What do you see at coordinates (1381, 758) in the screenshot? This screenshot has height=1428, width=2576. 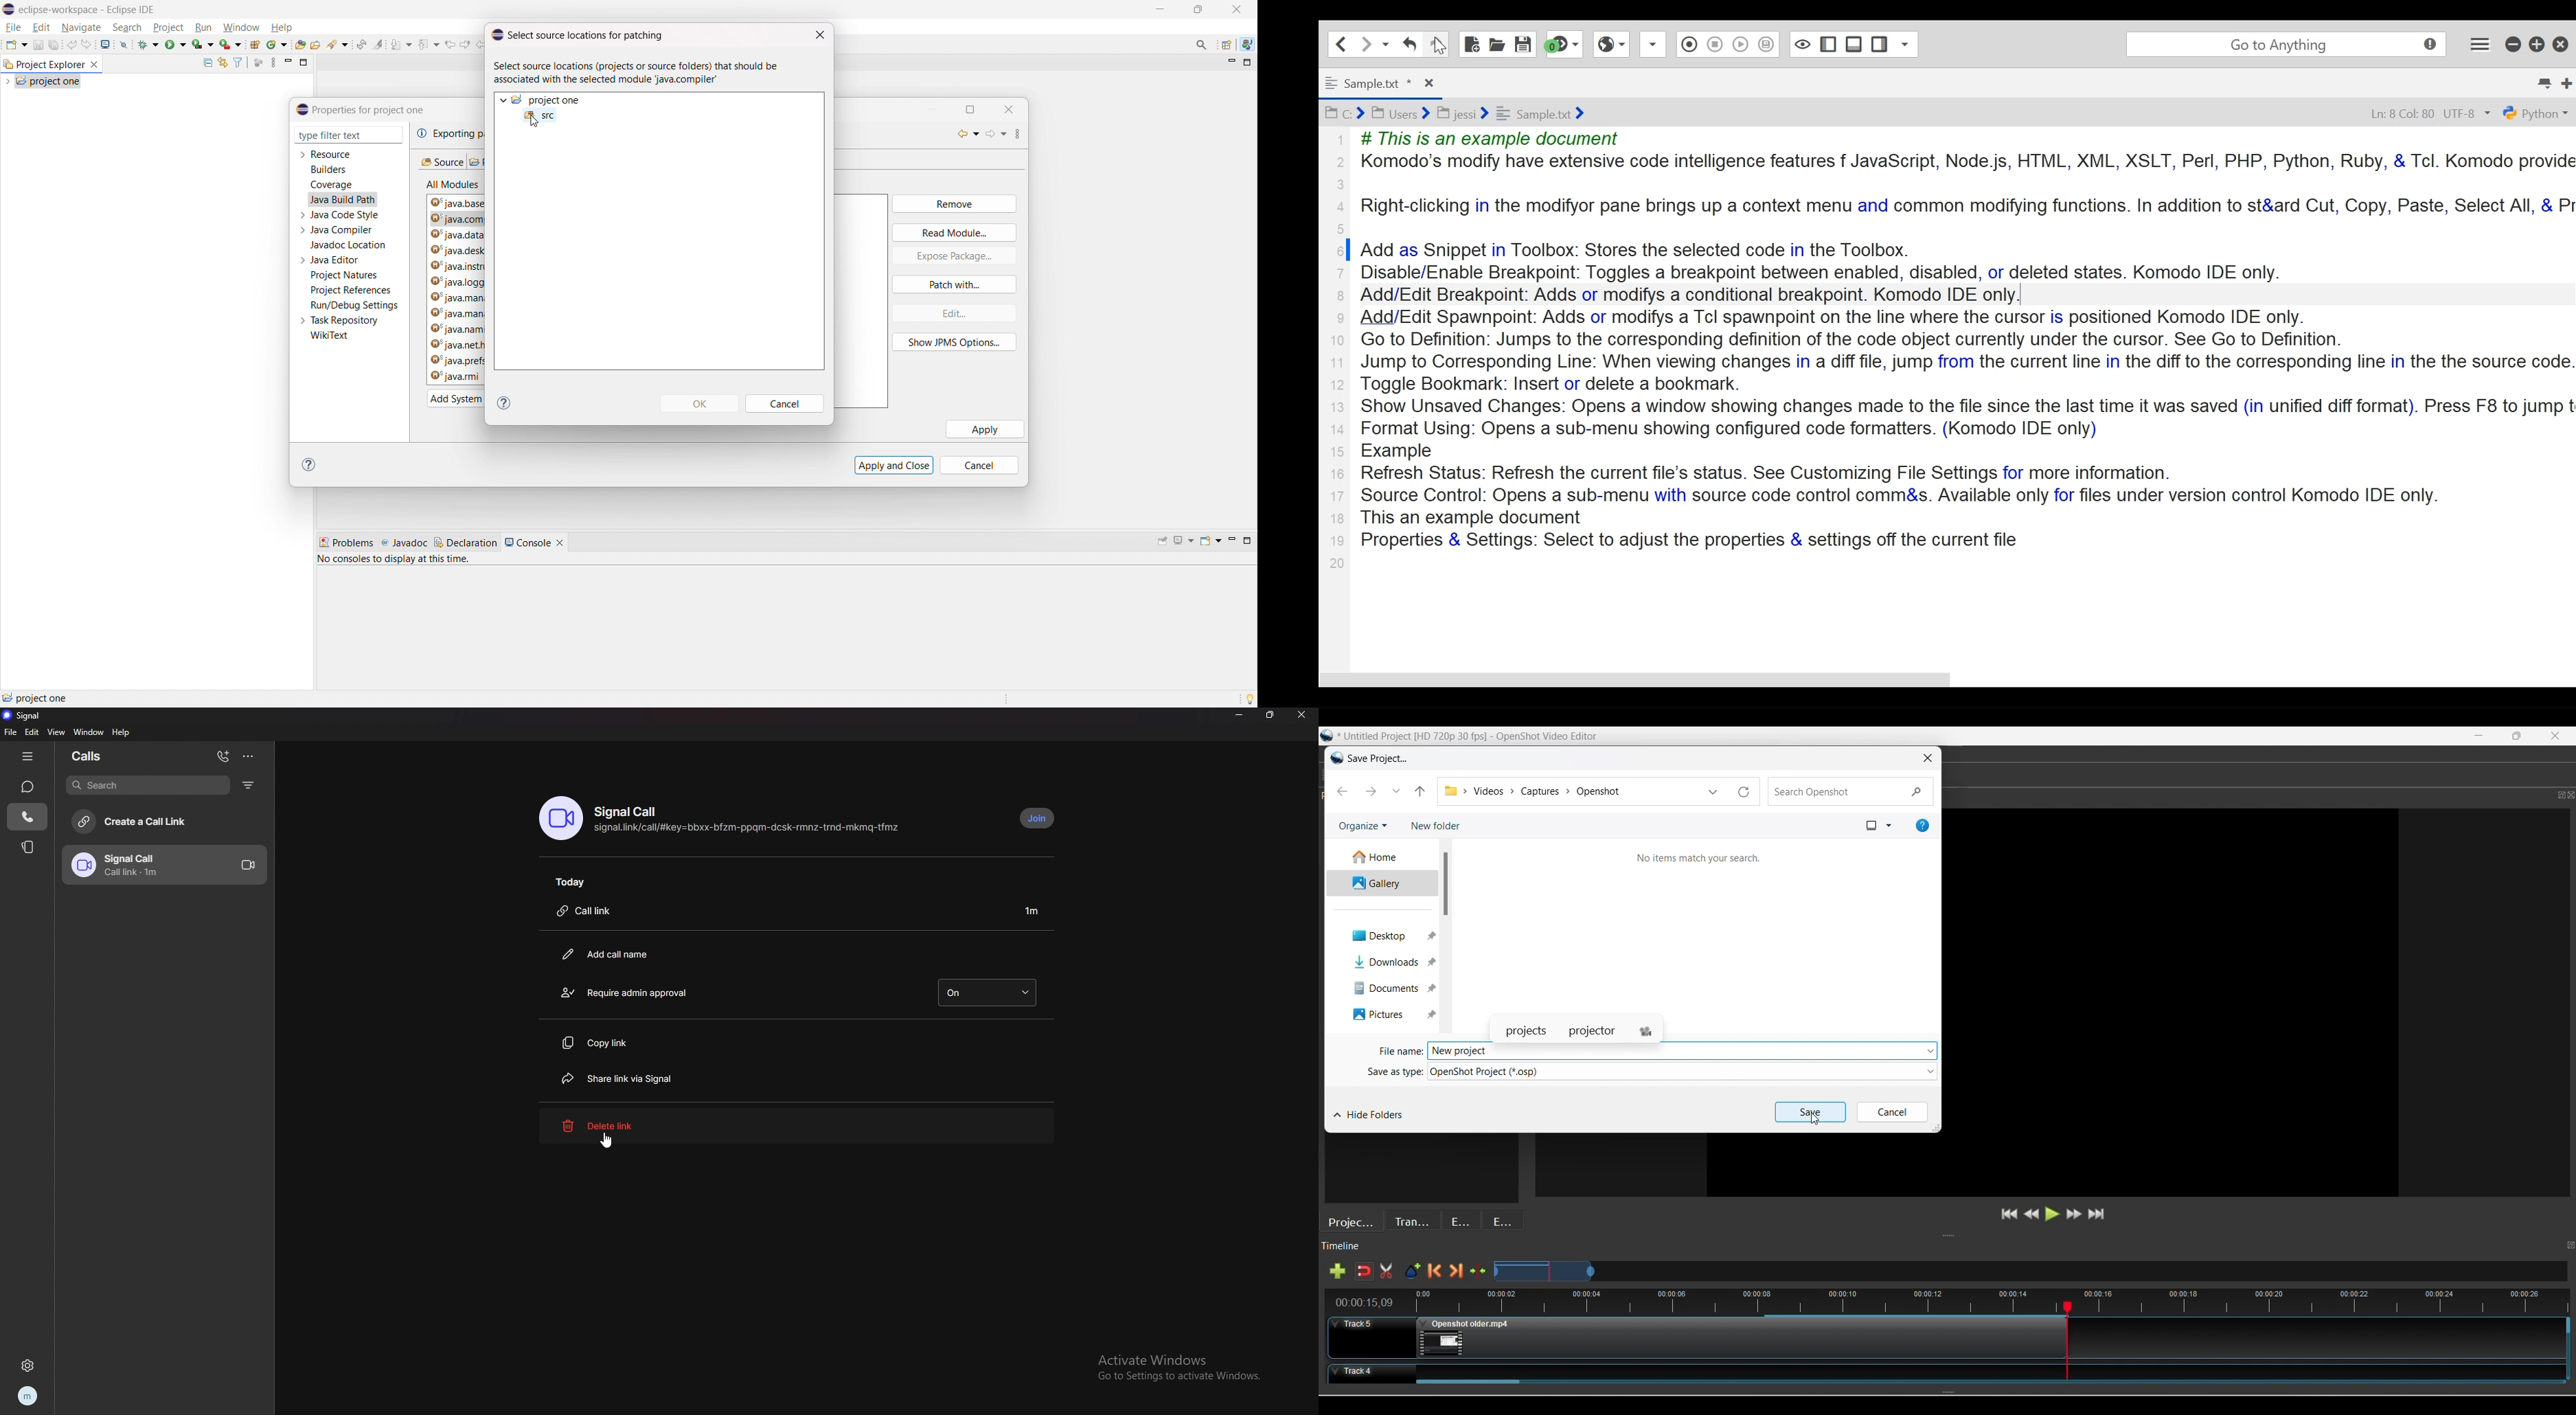 I see `Window name` at bounding box center [1381, 758].